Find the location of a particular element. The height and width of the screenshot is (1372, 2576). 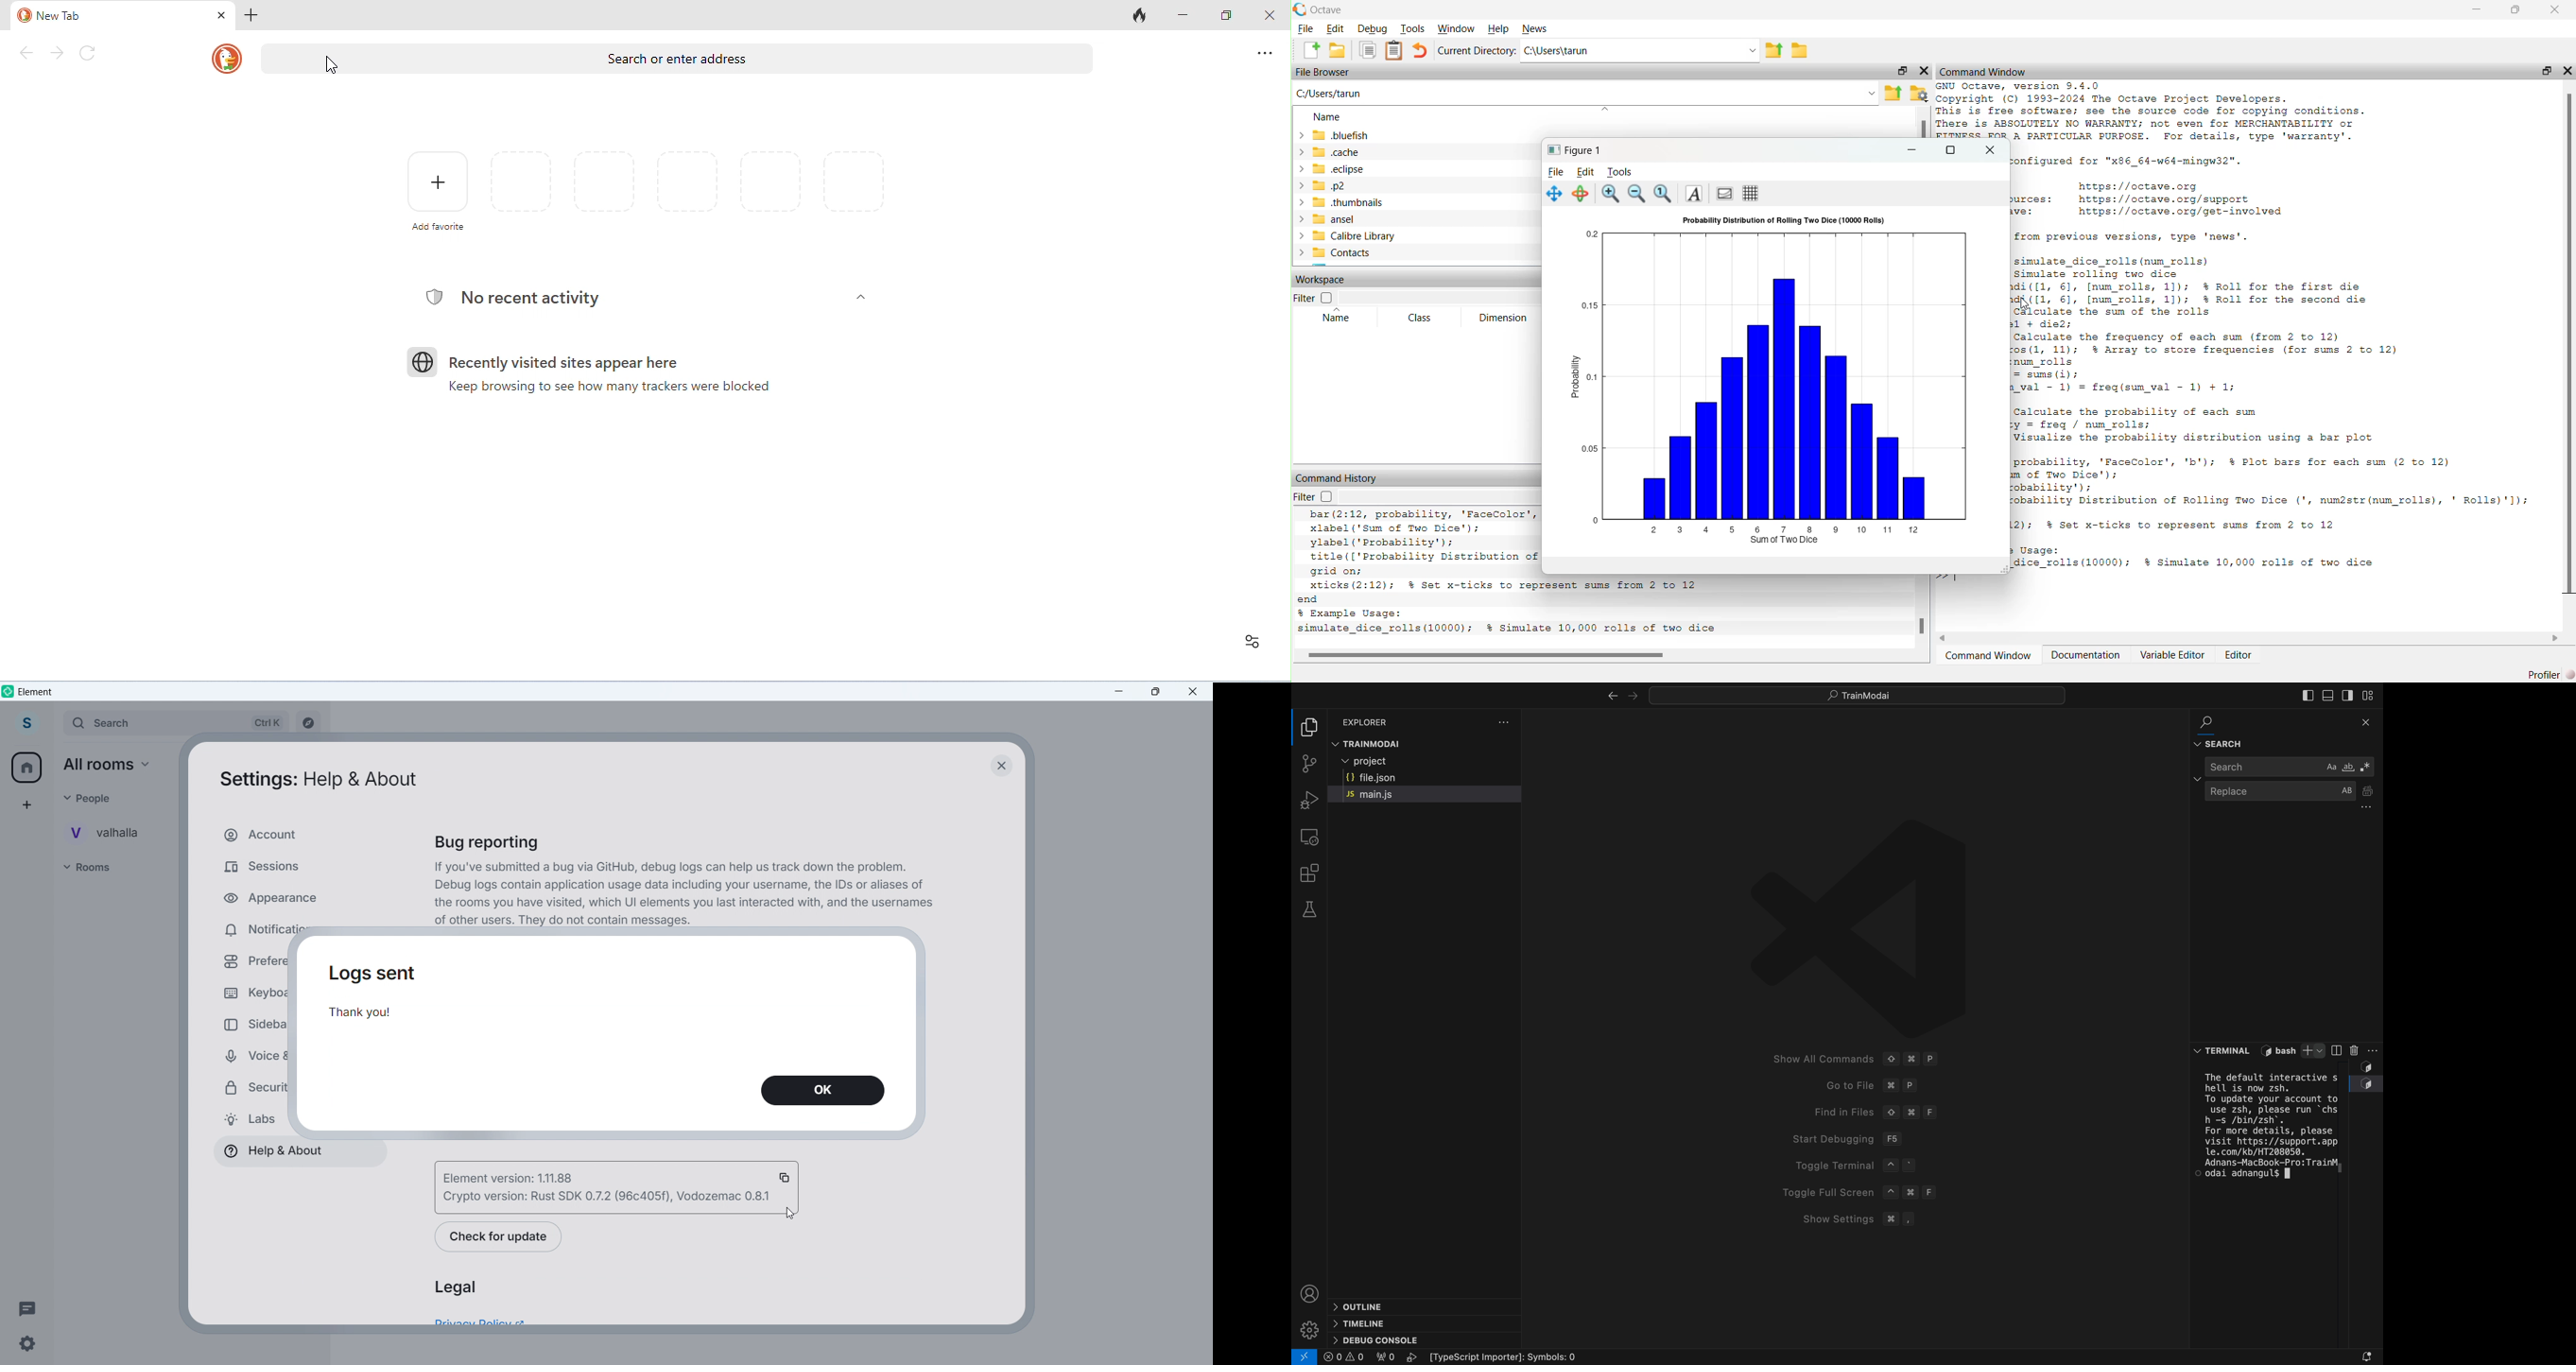

GNU Octave, version 9.4.0

Copyright (C) 1993-2024 The Octave Project Developers.

This is free software; see the source code for copying conditions.
There is ABSOLUTELY NO WARRANTY; not even for MERCHANTABILITY or
FITNESS FOR A PARTICULAR PURPOSE. For details, type 'warranty'.
octave was configured for "x86_64-w64-mingw32".

Home page: https://octave.org

Support resources:  https://octave.org/support

Improve Octave: https://octave.org/get-involved

Bi elisa Sali cooled tin cop doin. Some MEaliy’ is located at coordinates (2275, 327).